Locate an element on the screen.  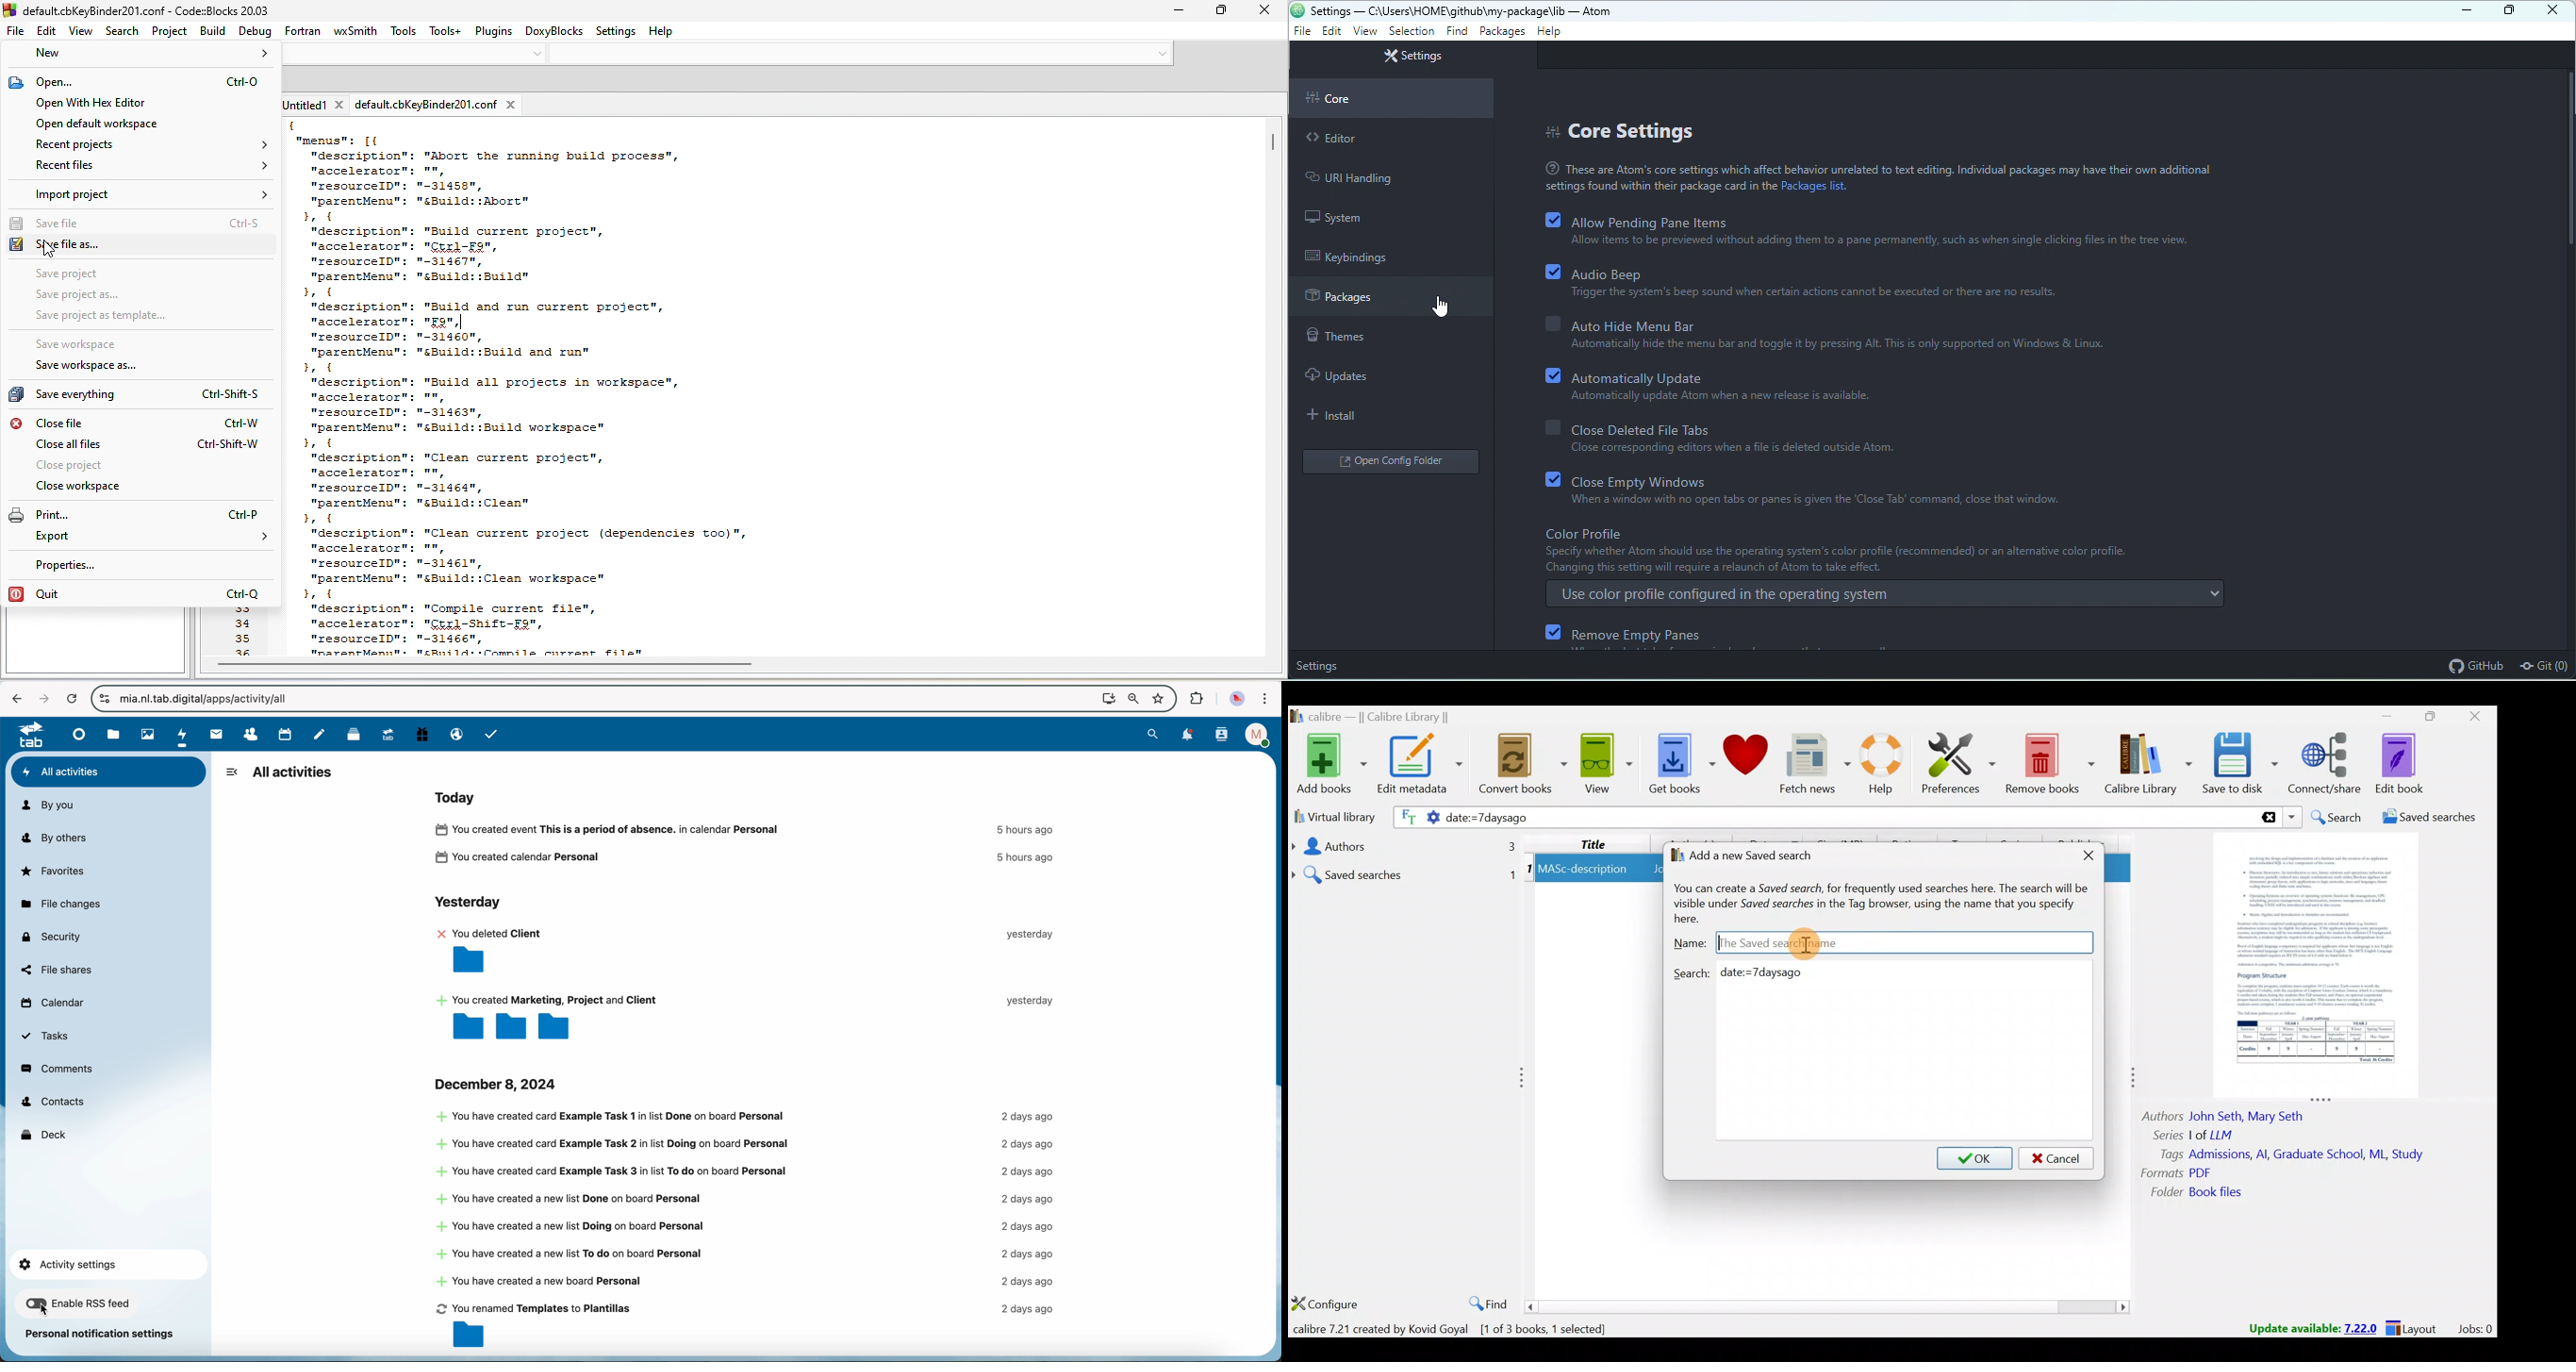
date:=7daysago is located at coordinates (1603, 818).